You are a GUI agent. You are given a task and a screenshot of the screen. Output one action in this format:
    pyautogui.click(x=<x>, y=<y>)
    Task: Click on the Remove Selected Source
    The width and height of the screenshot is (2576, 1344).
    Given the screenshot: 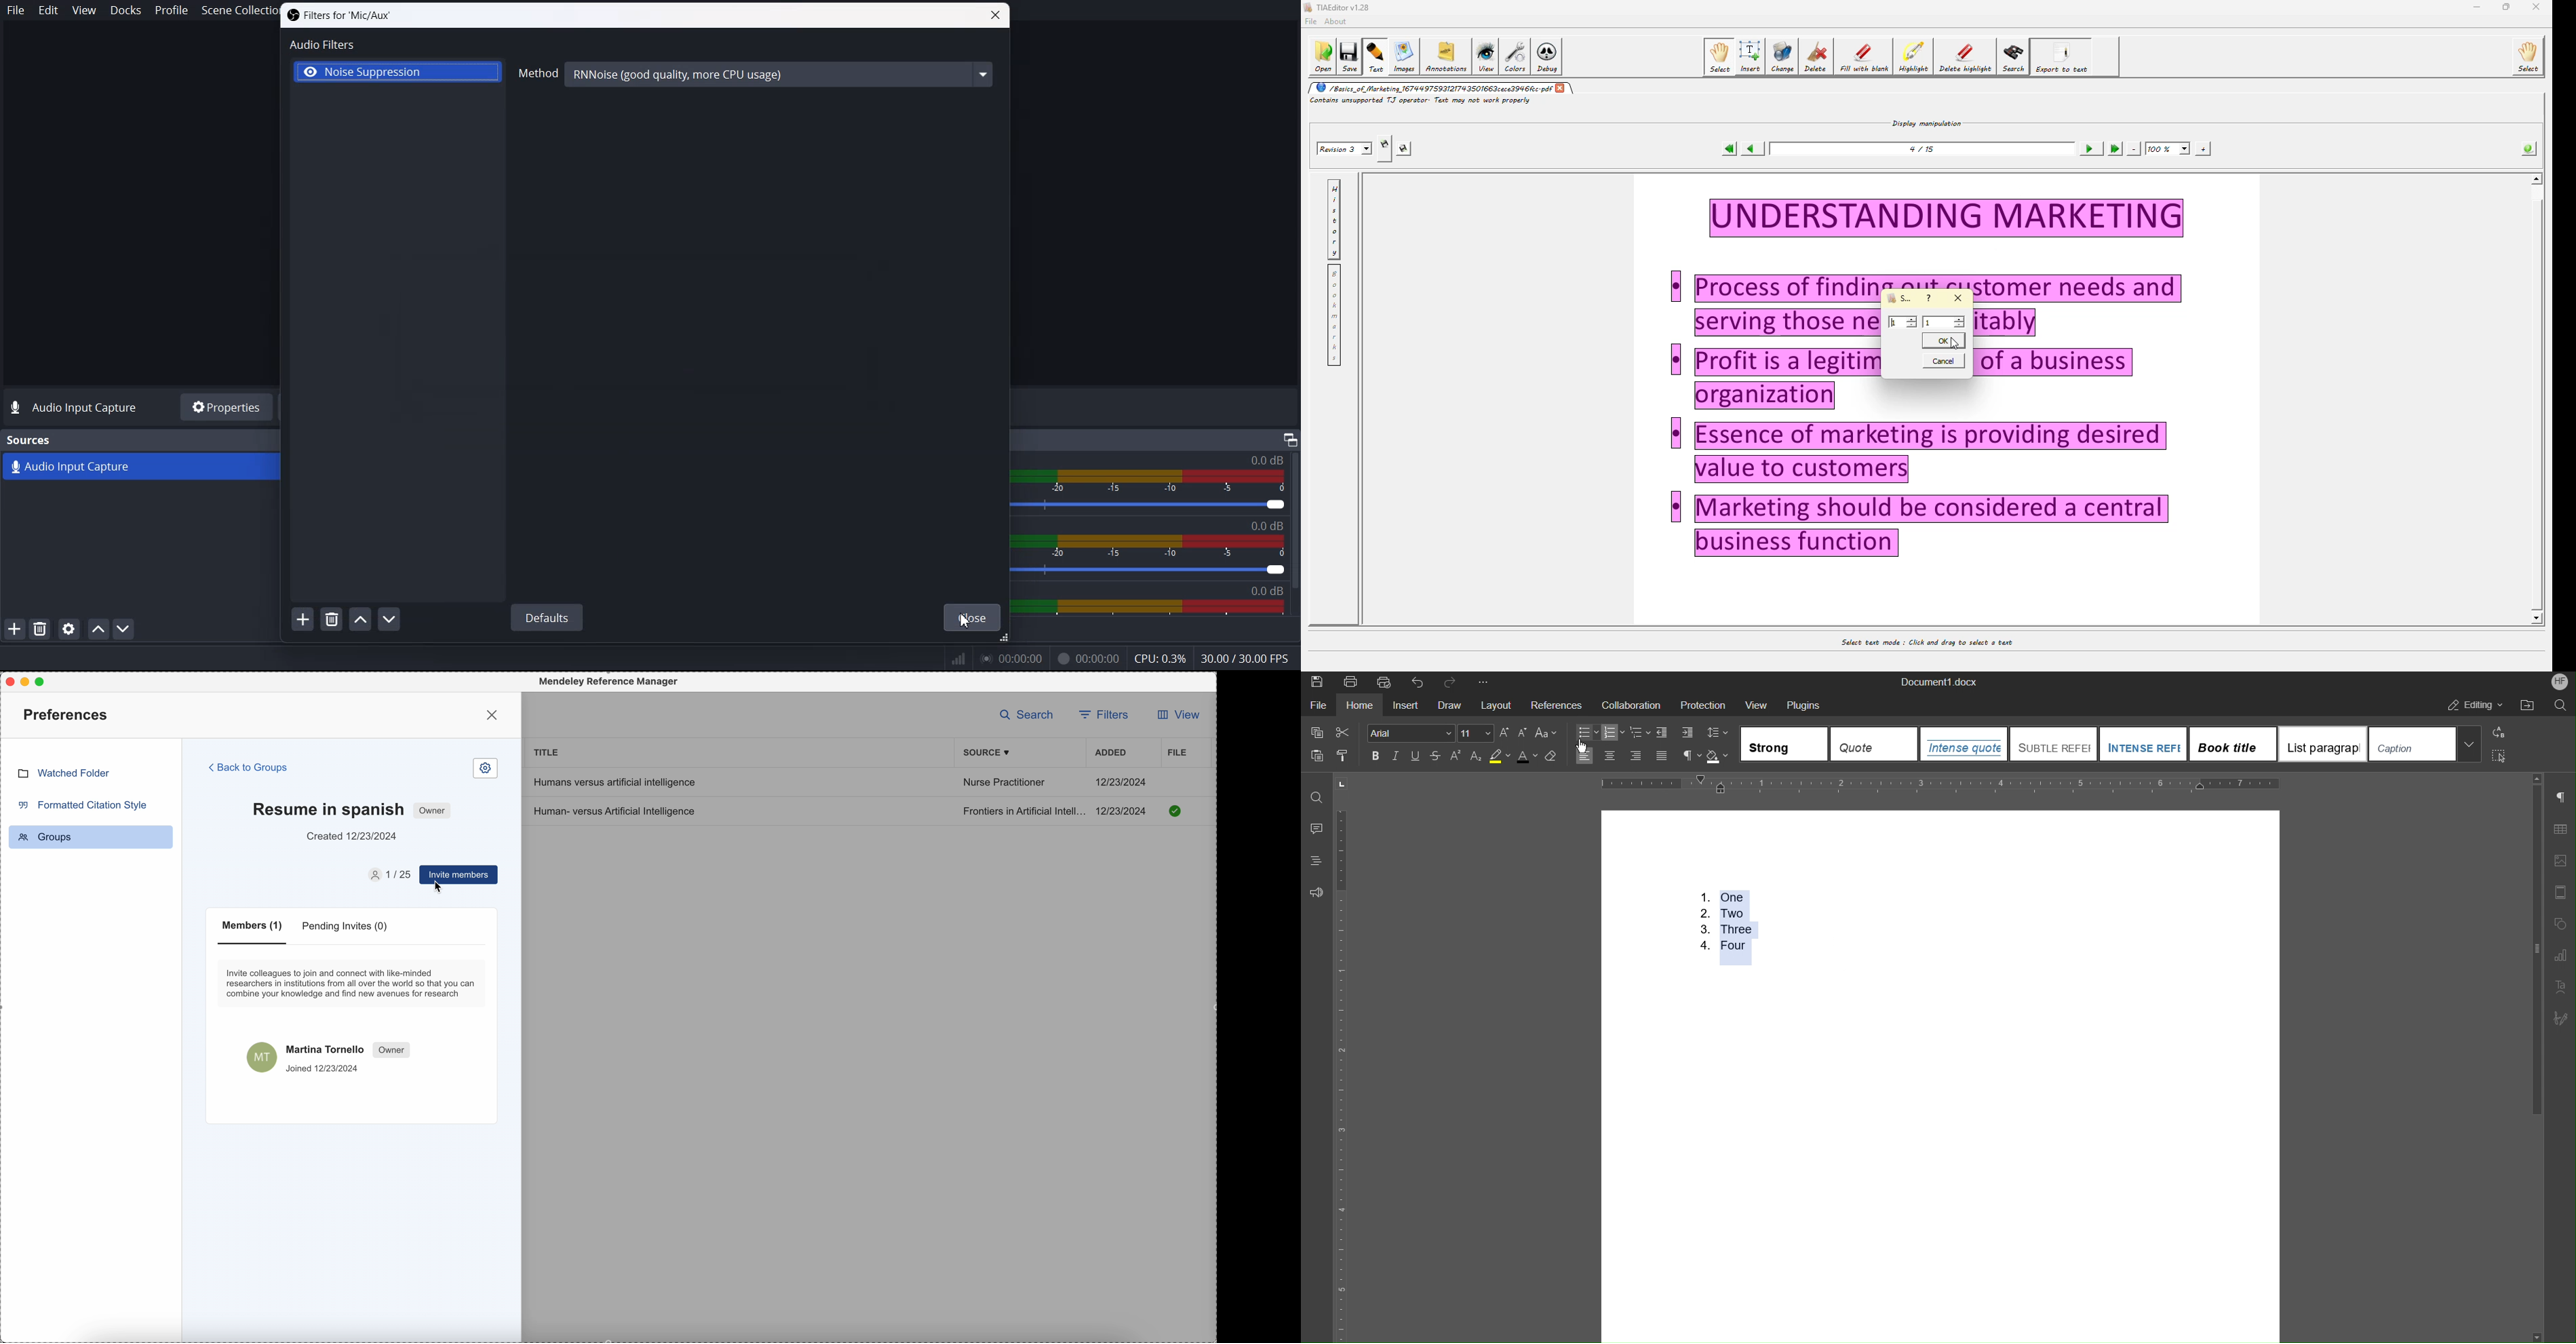 What is the action you would take?
    pyautogui.click(x=40, y=629)
    